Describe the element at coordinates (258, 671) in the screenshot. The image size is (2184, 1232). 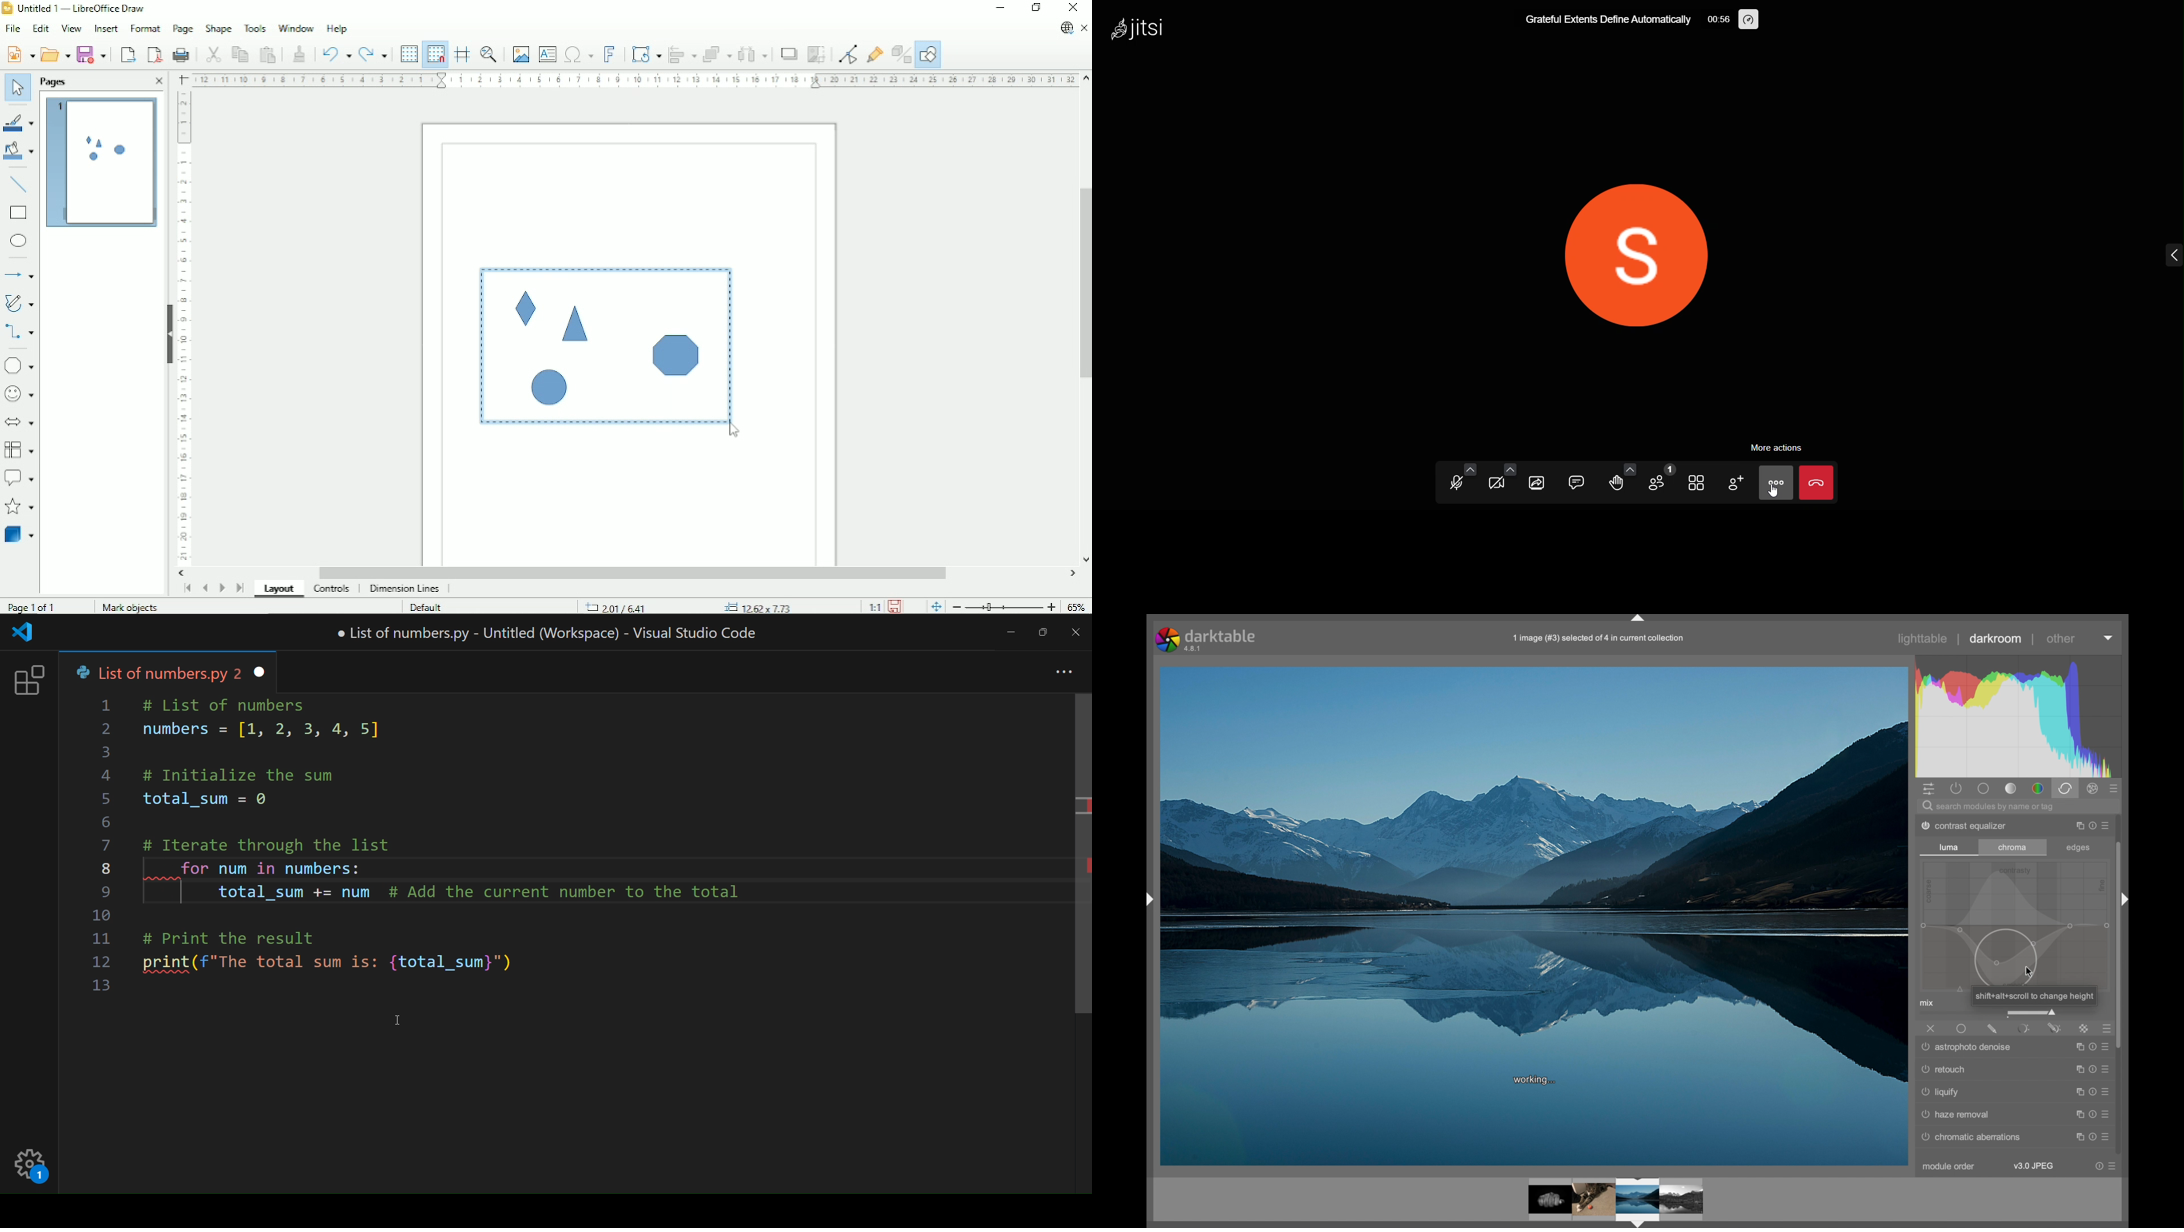
I see `close tab` at that location.